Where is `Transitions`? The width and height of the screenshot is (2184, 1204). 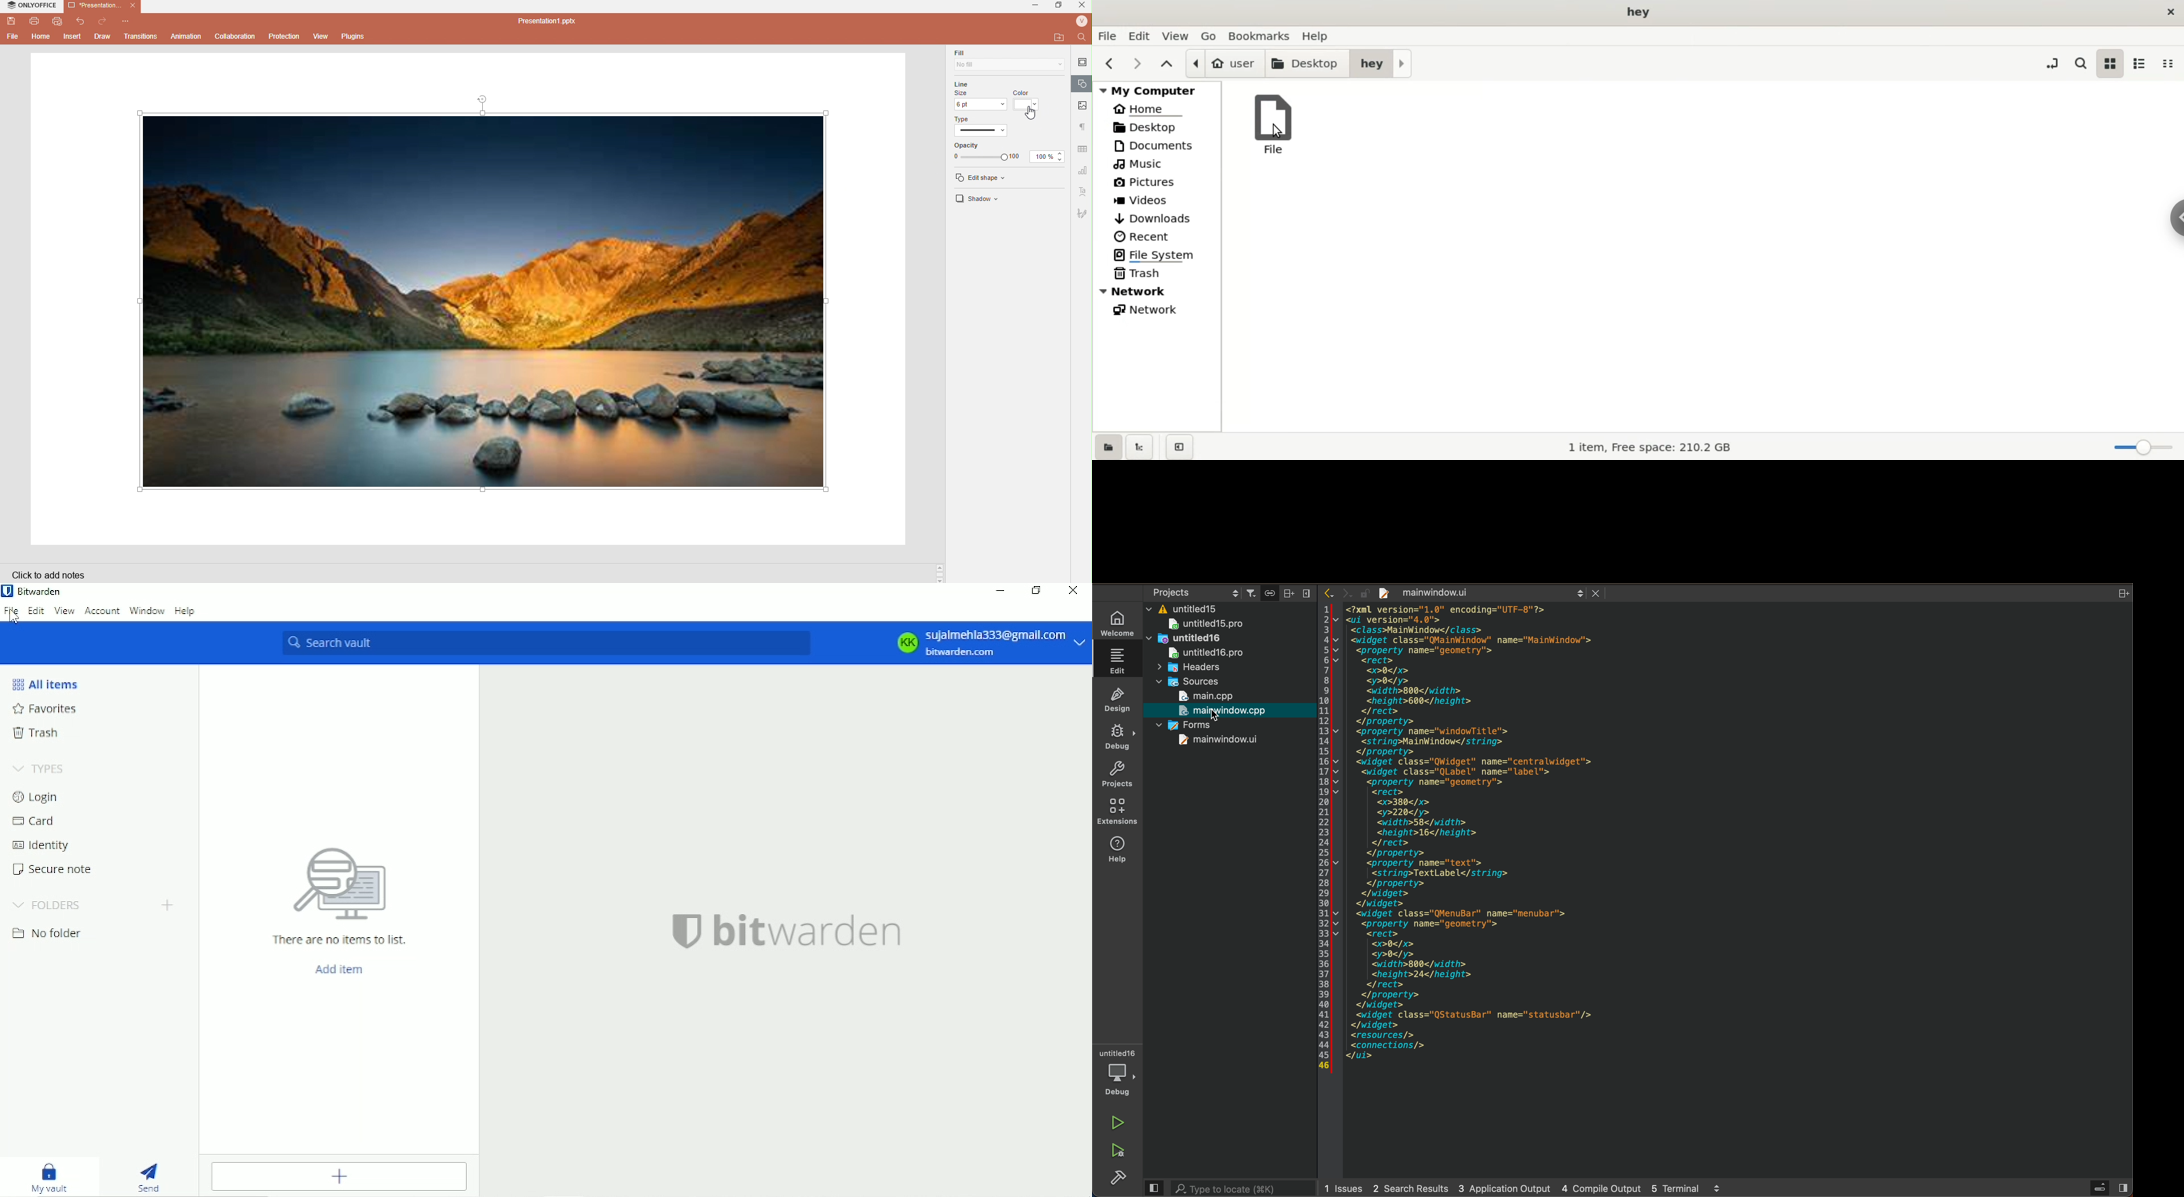 Transitions is located at coordinates (141, 36).